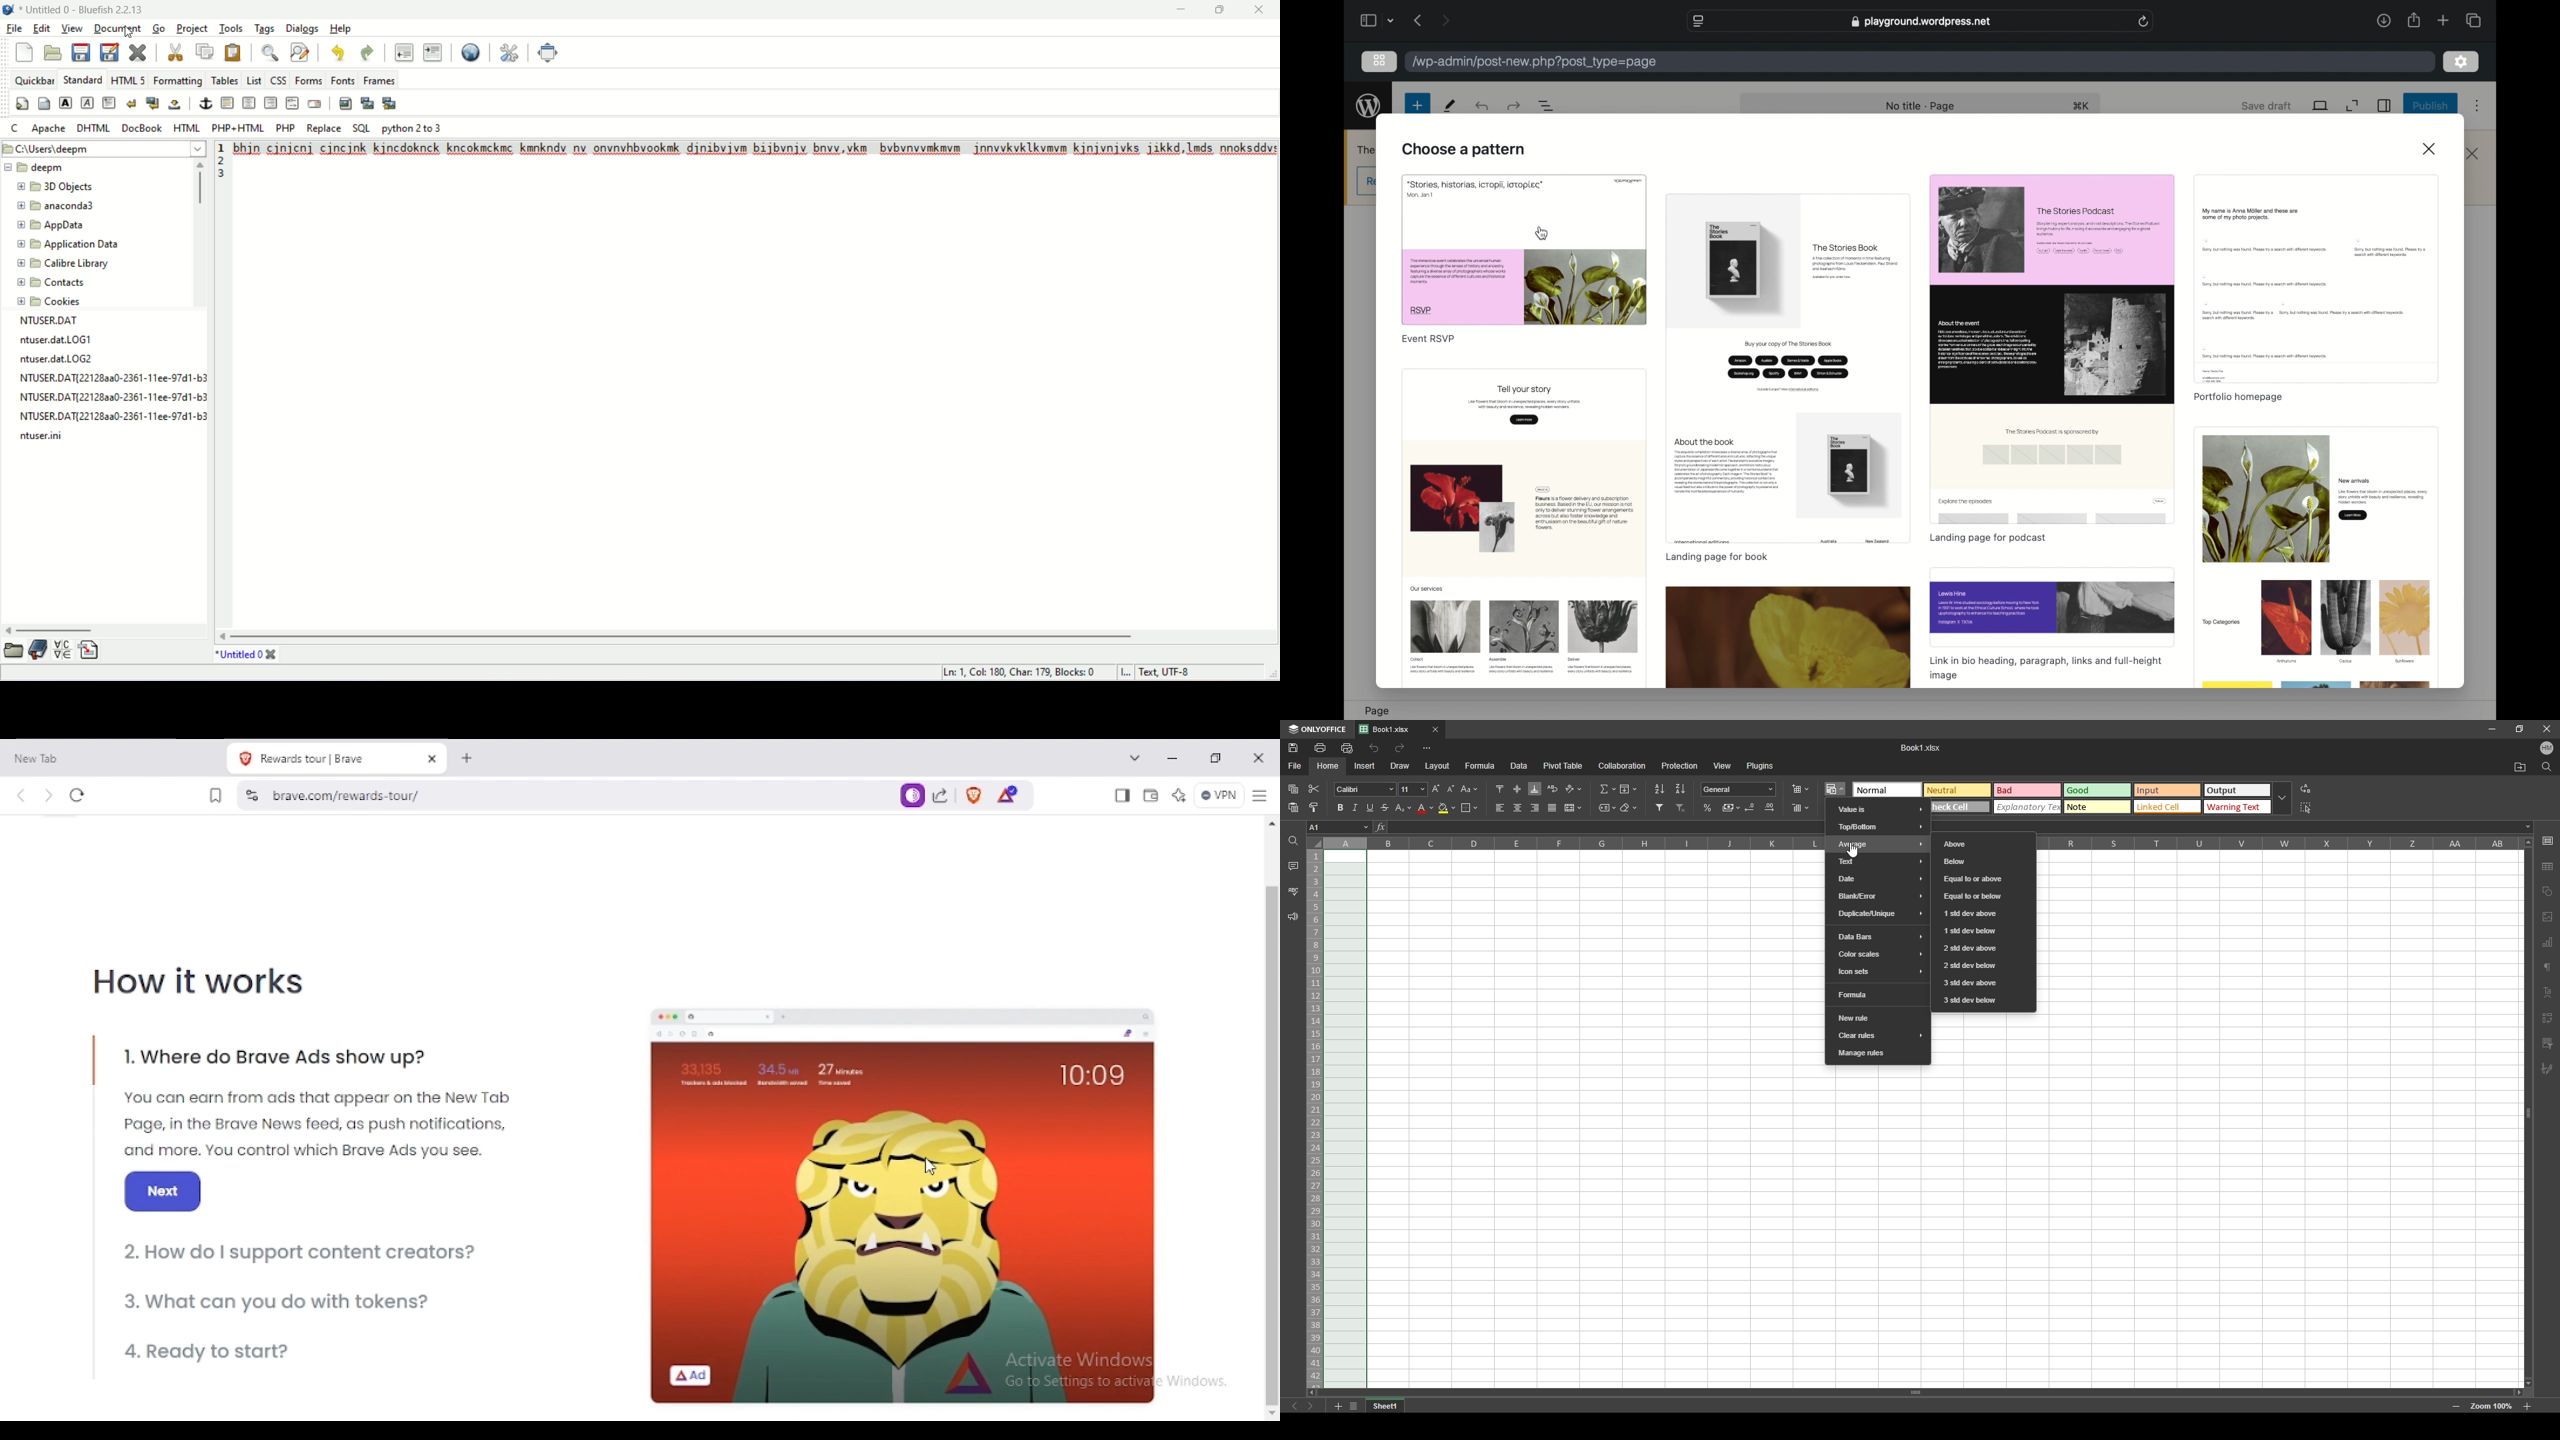  What do you see at coordinates (67, 244) in the screenshot?
I see `application data` at bounding box center [67, 244].